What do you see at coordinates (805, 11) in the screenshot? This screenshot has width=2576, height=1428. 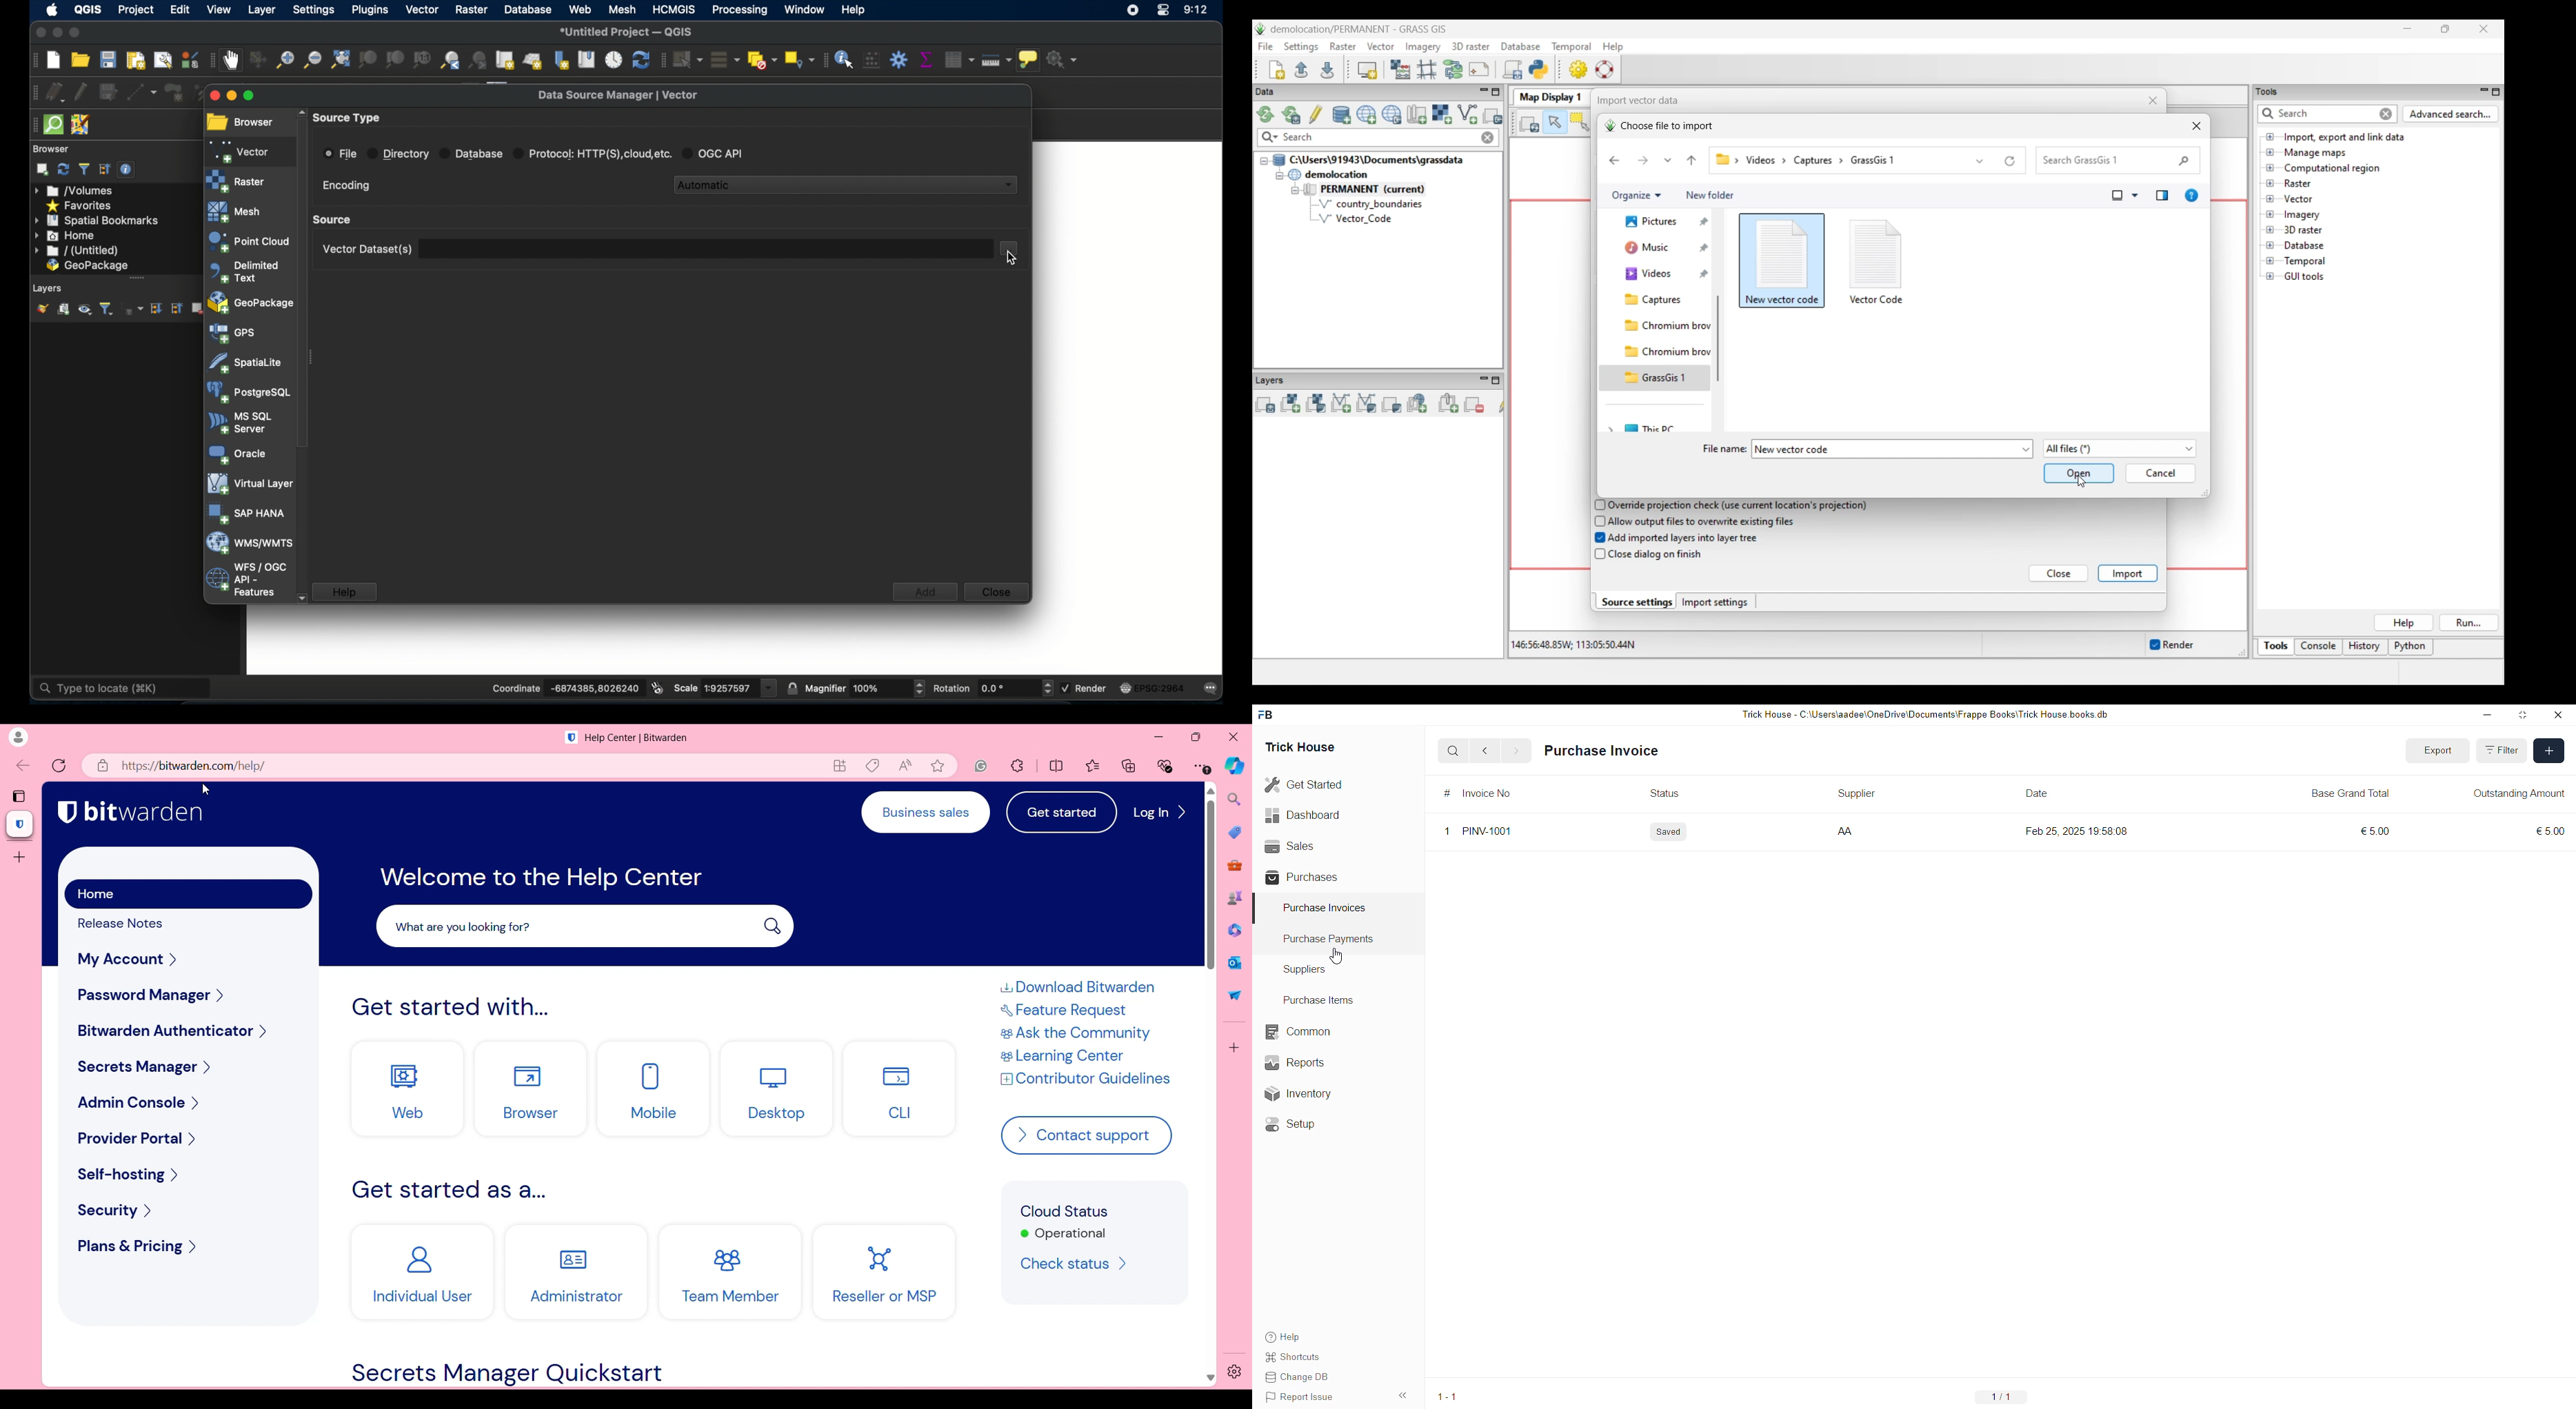 I see `window` at bounding box center [805, 11].